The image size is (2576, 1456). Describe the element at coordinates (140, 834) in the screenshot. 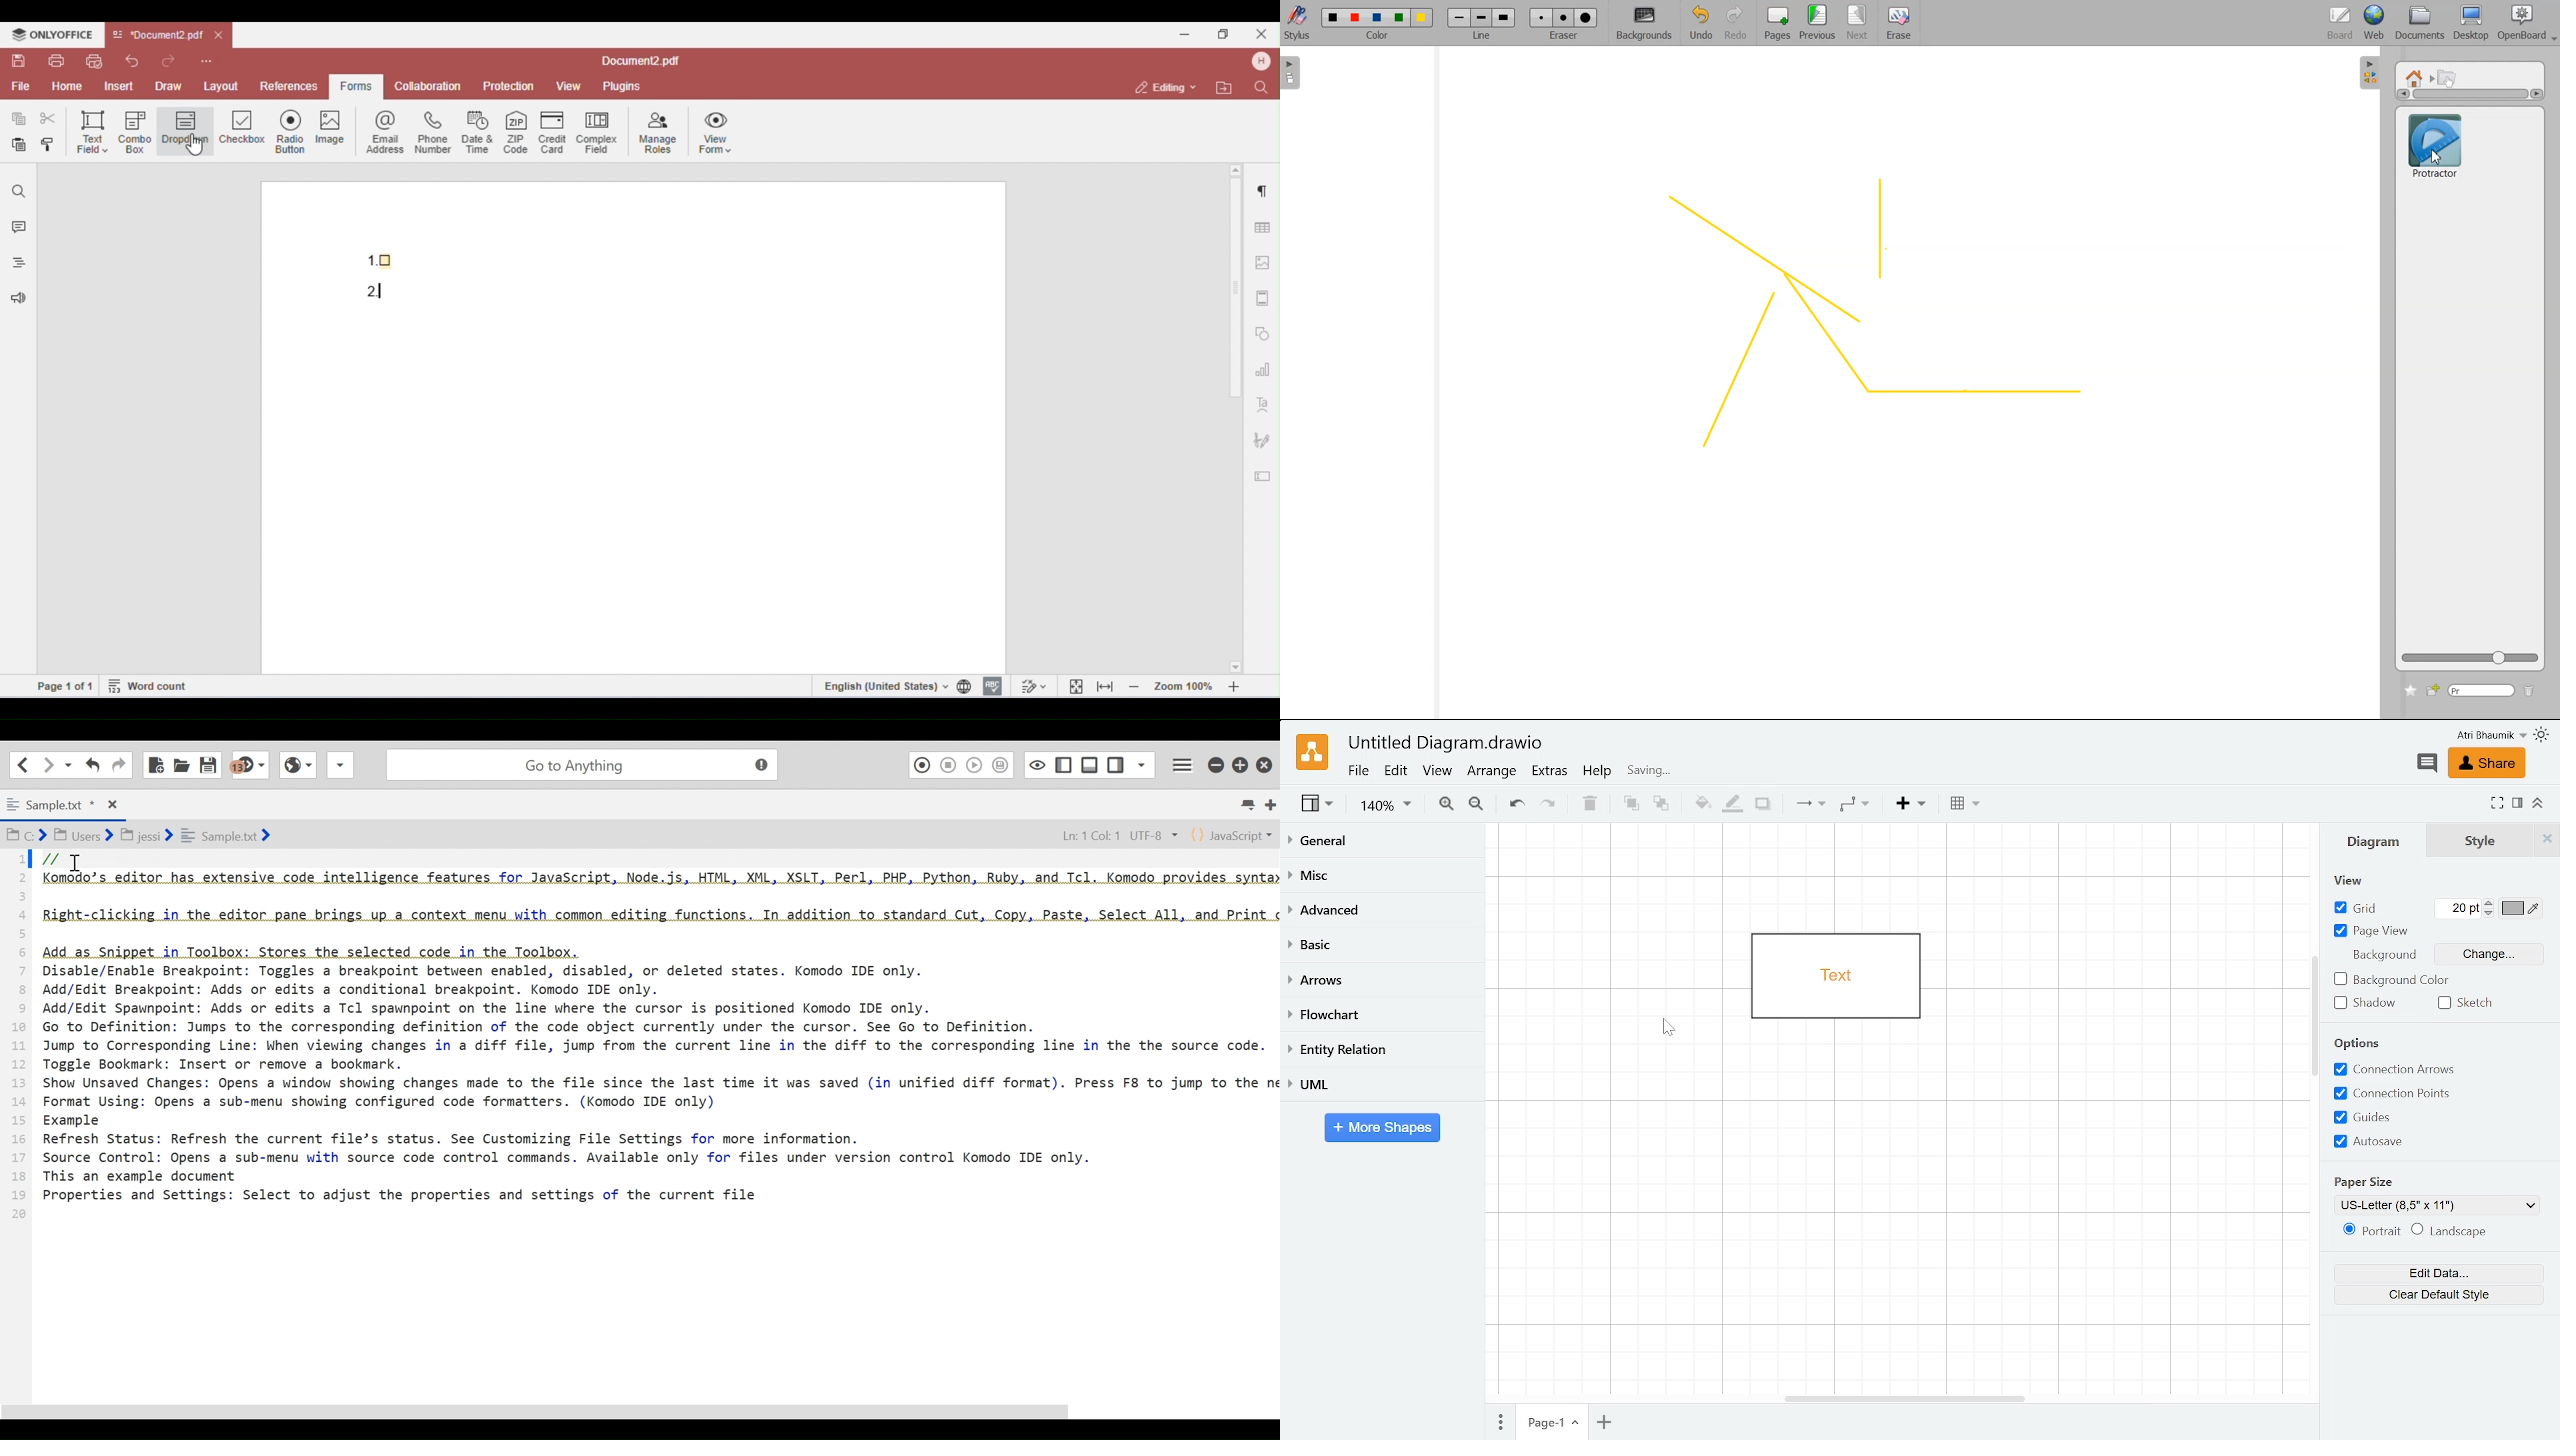

I see `Show in location` at that location.